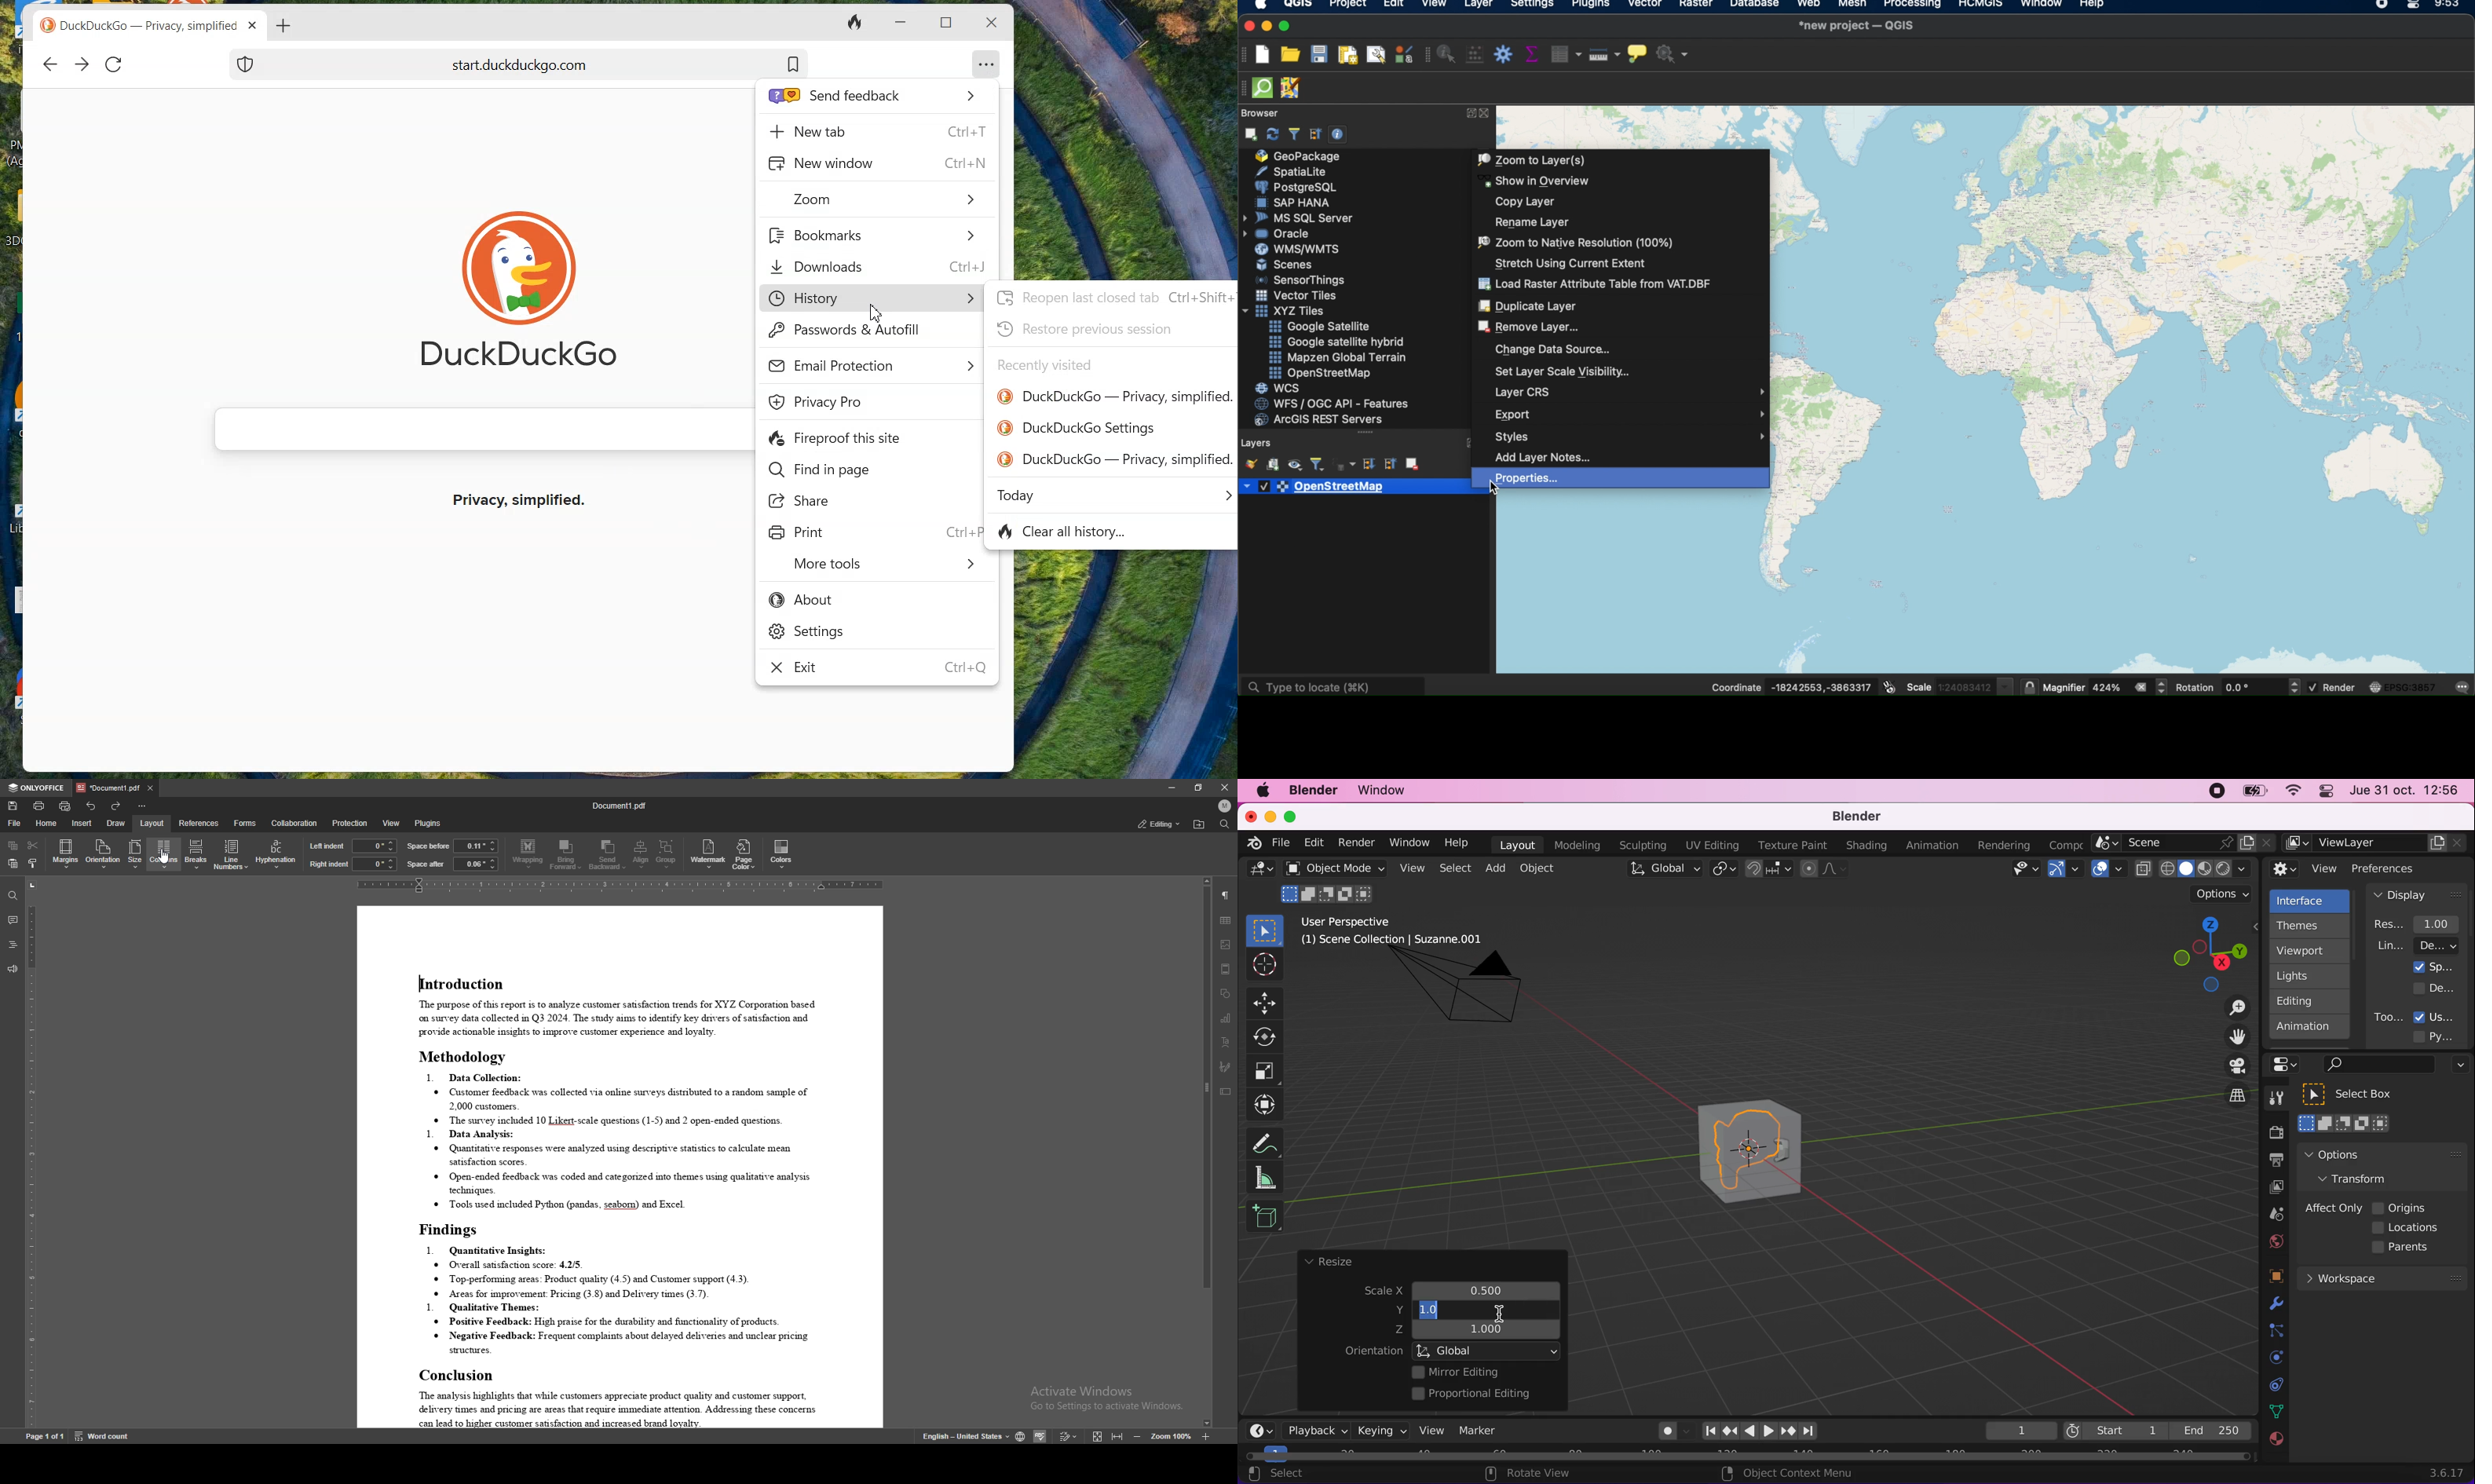 The height and width of the screenshot is (1484, 2492). What do you see at coordinates (1226, 994) in the screenshot?
I see `shapes` at bounding box center [1226, 994].